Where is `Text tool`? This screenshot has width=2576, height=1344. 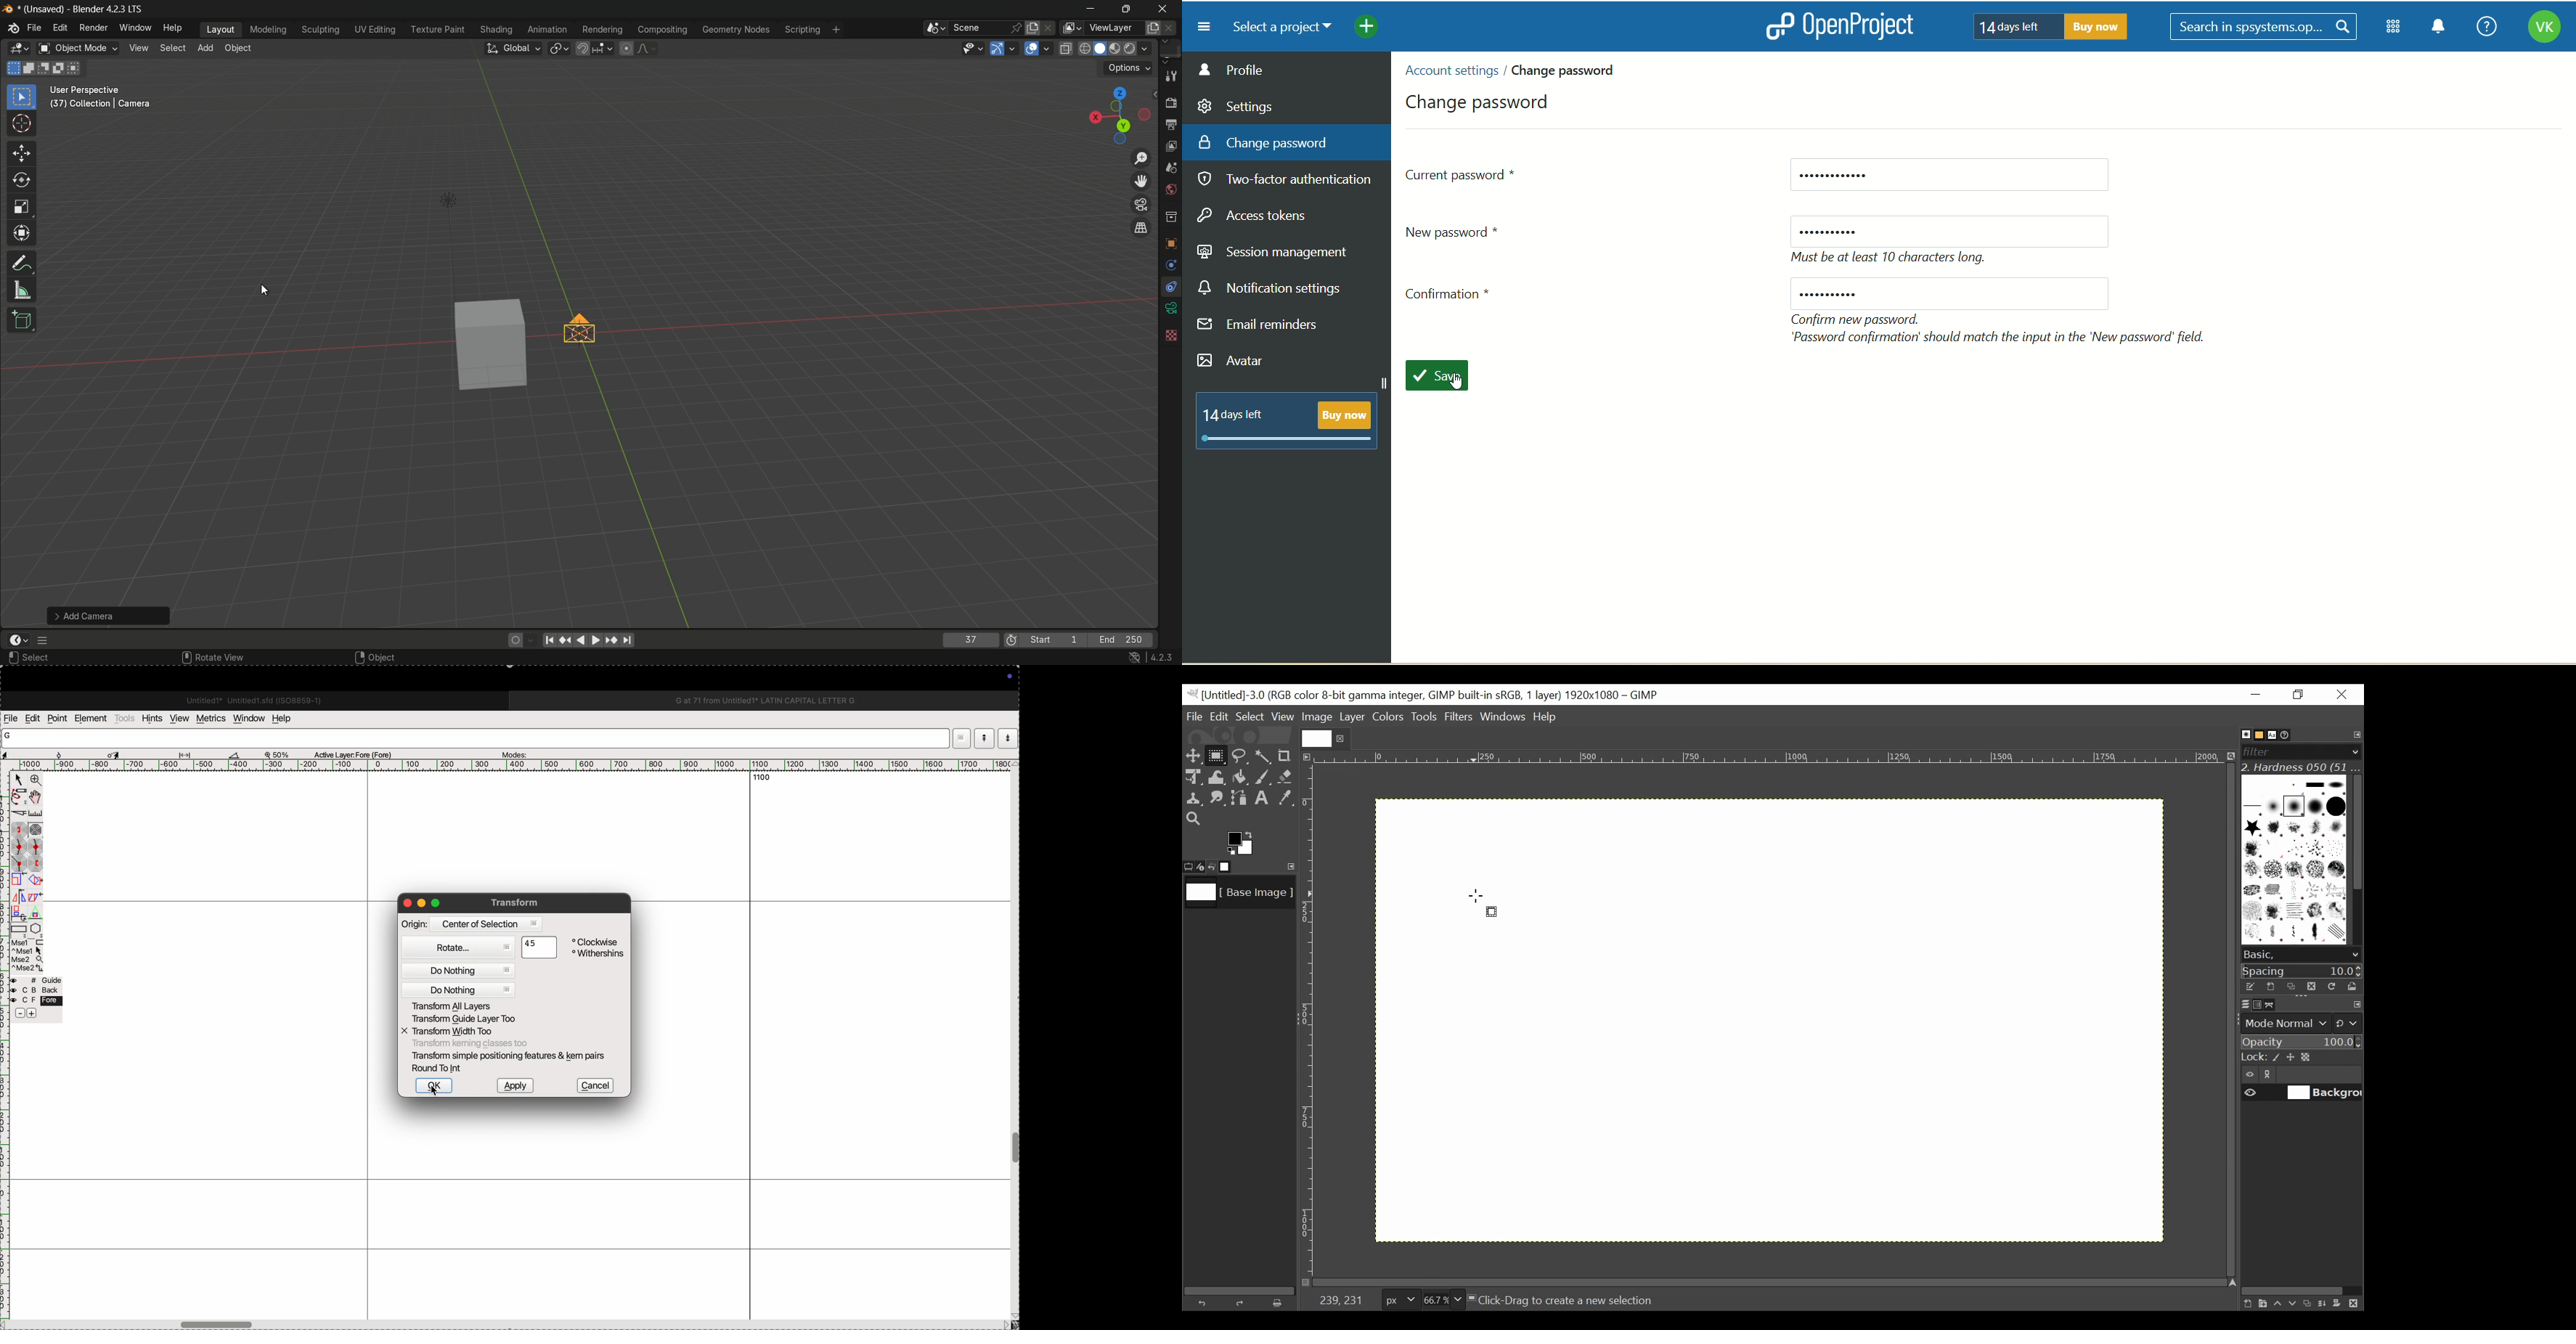
Text tool is located at coordinates (1264, 799).